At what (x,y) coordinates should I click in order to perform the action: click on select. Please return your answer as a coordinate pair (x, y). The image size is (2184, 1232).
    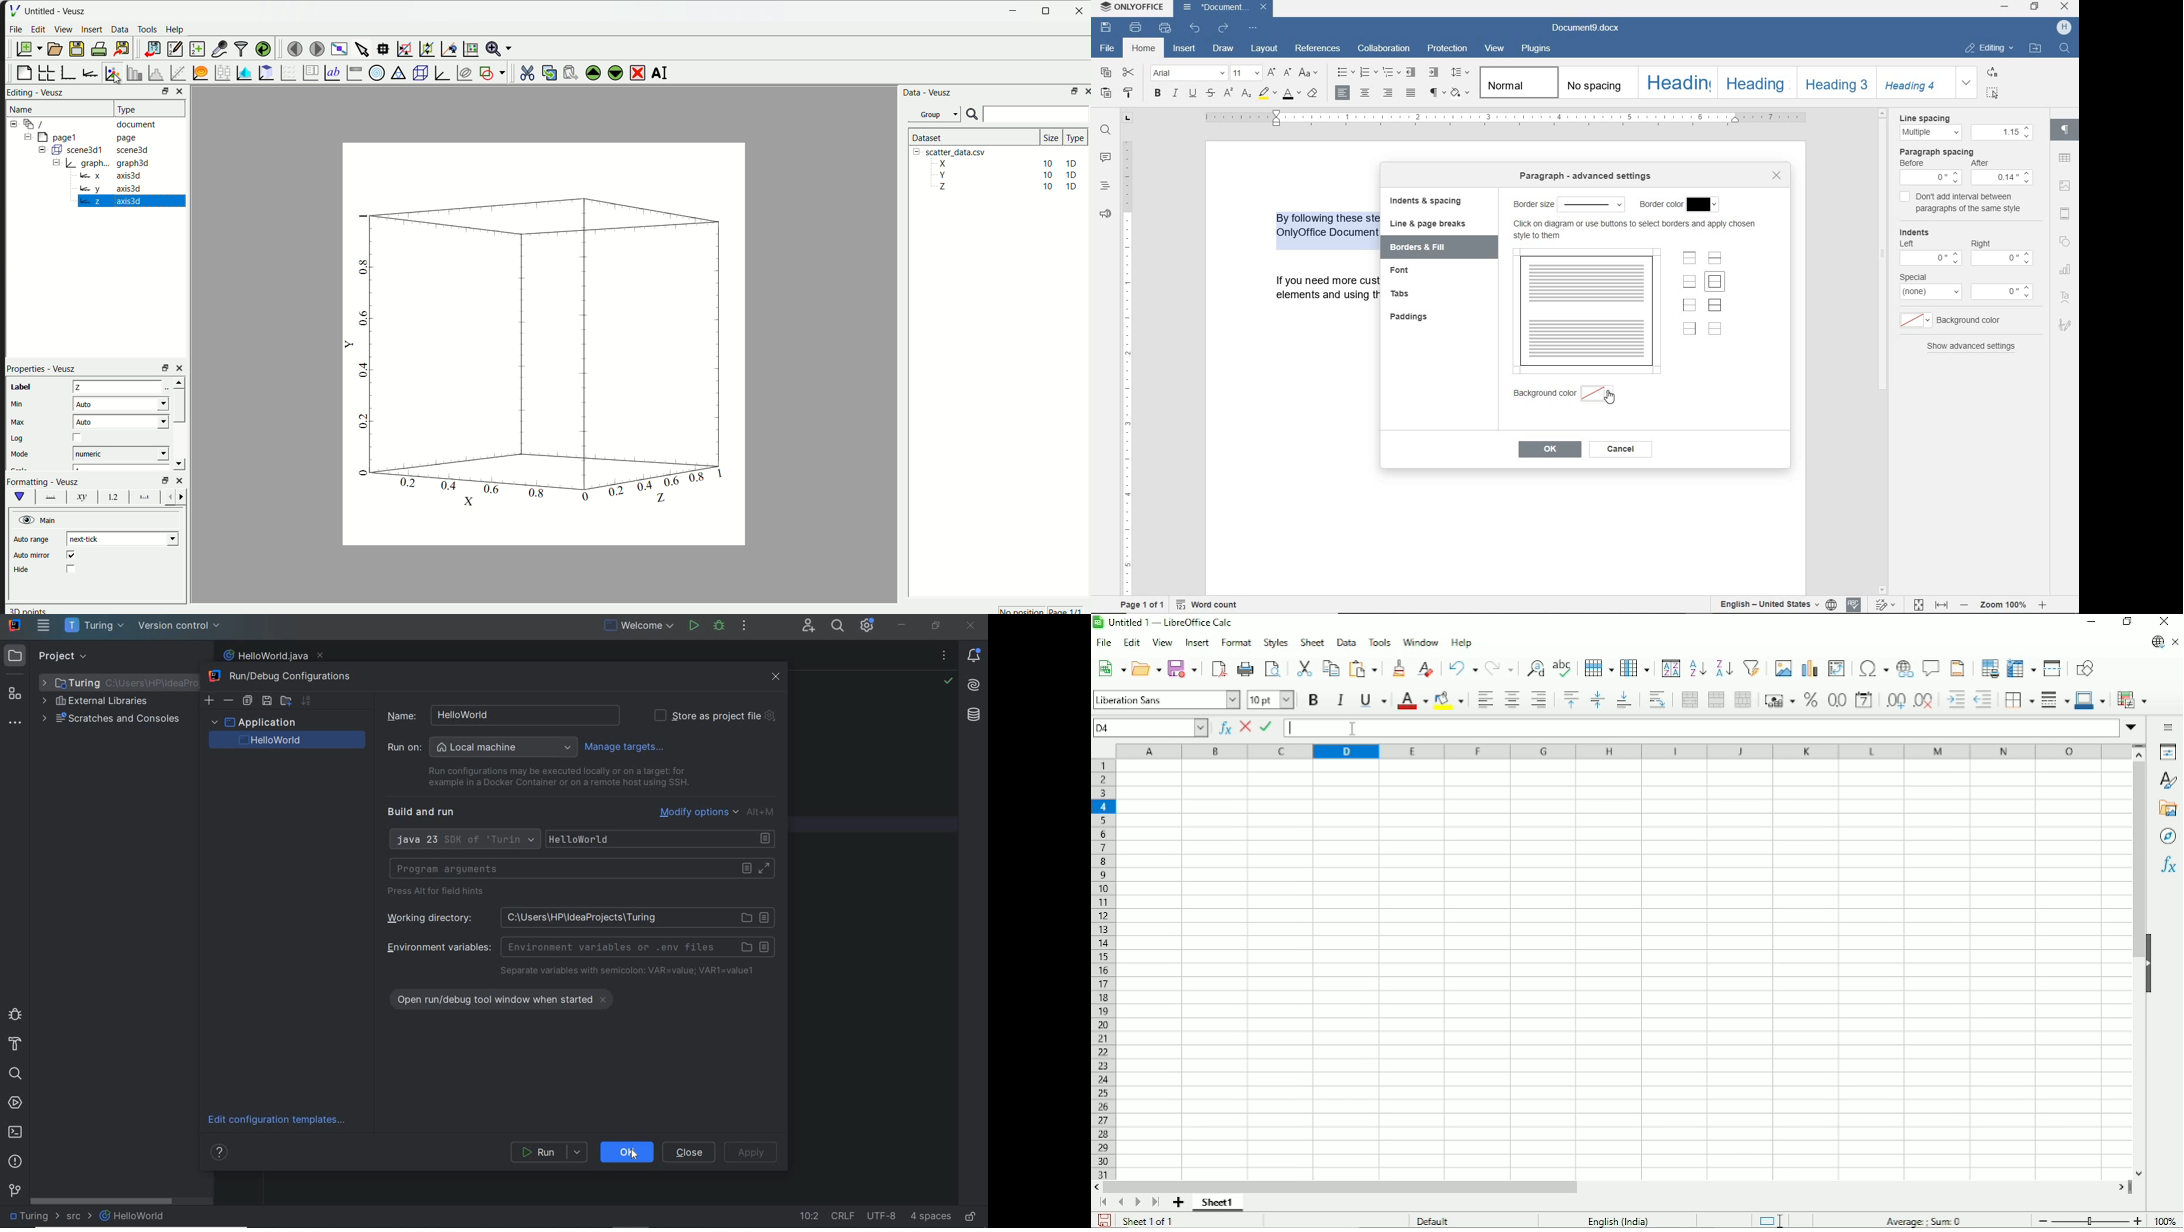
    Looking at the image, I should click on (1592, 203).